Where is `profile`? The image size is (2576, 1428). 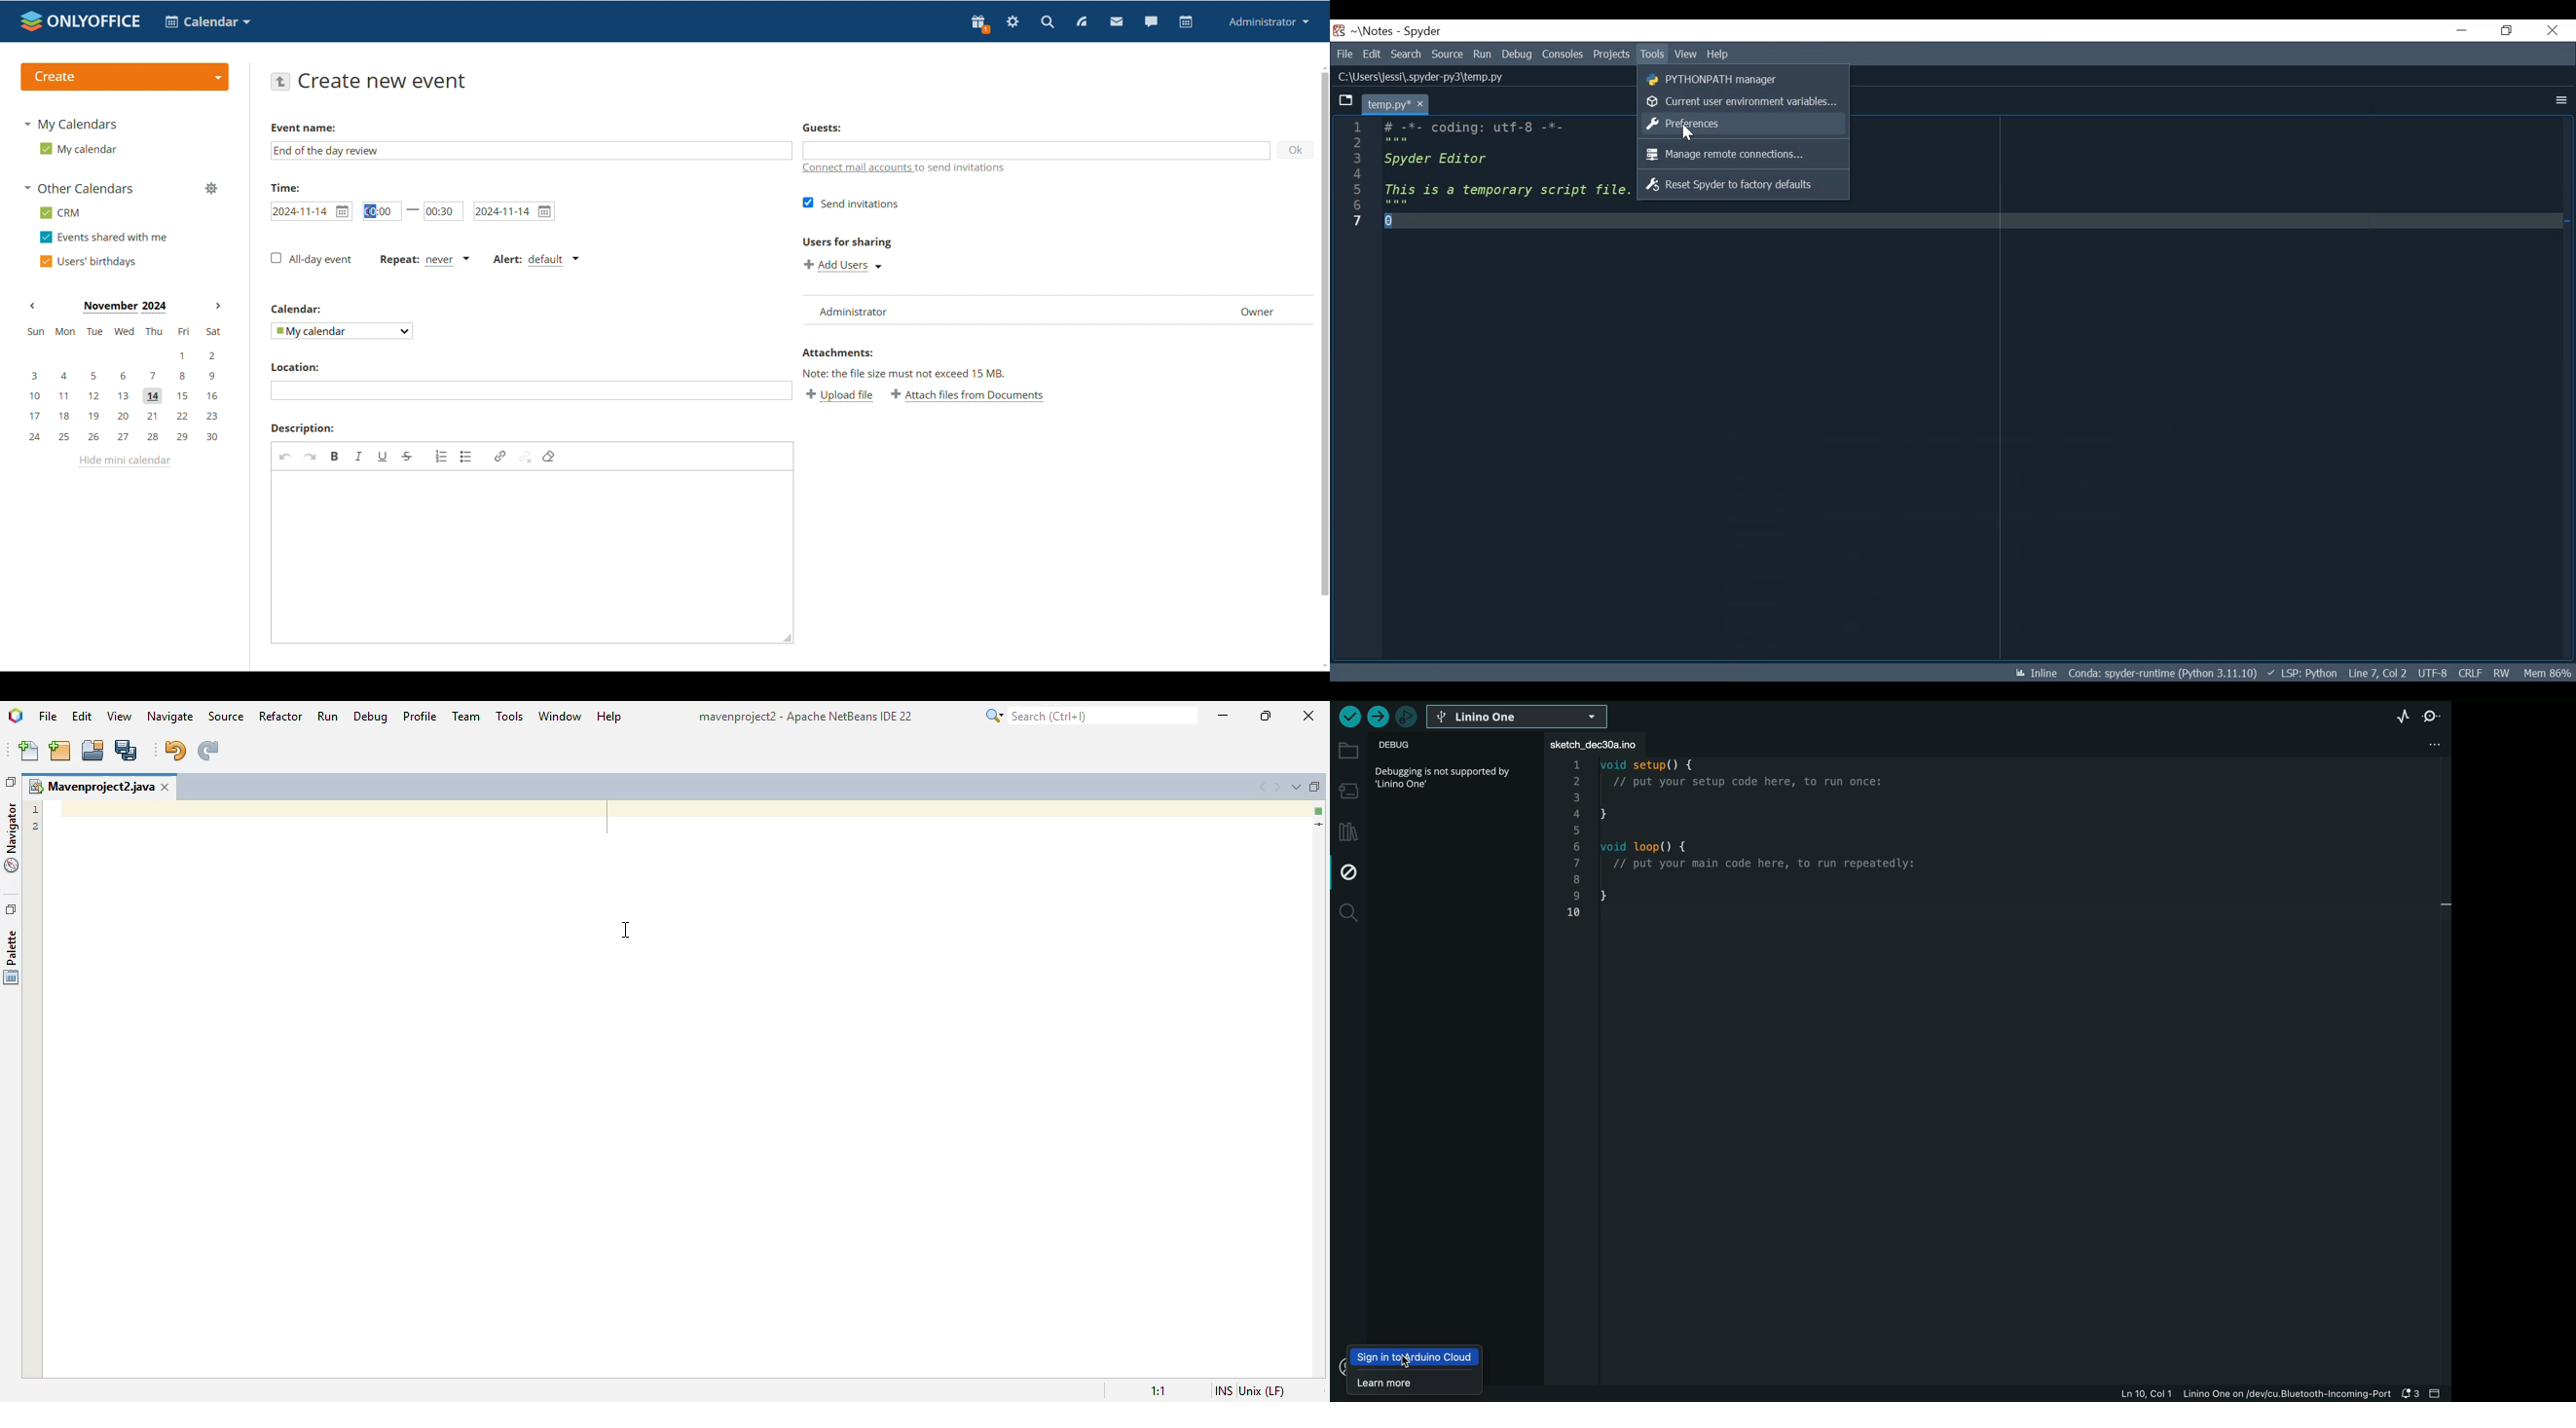 profile is located at coordinates (1269, 21).